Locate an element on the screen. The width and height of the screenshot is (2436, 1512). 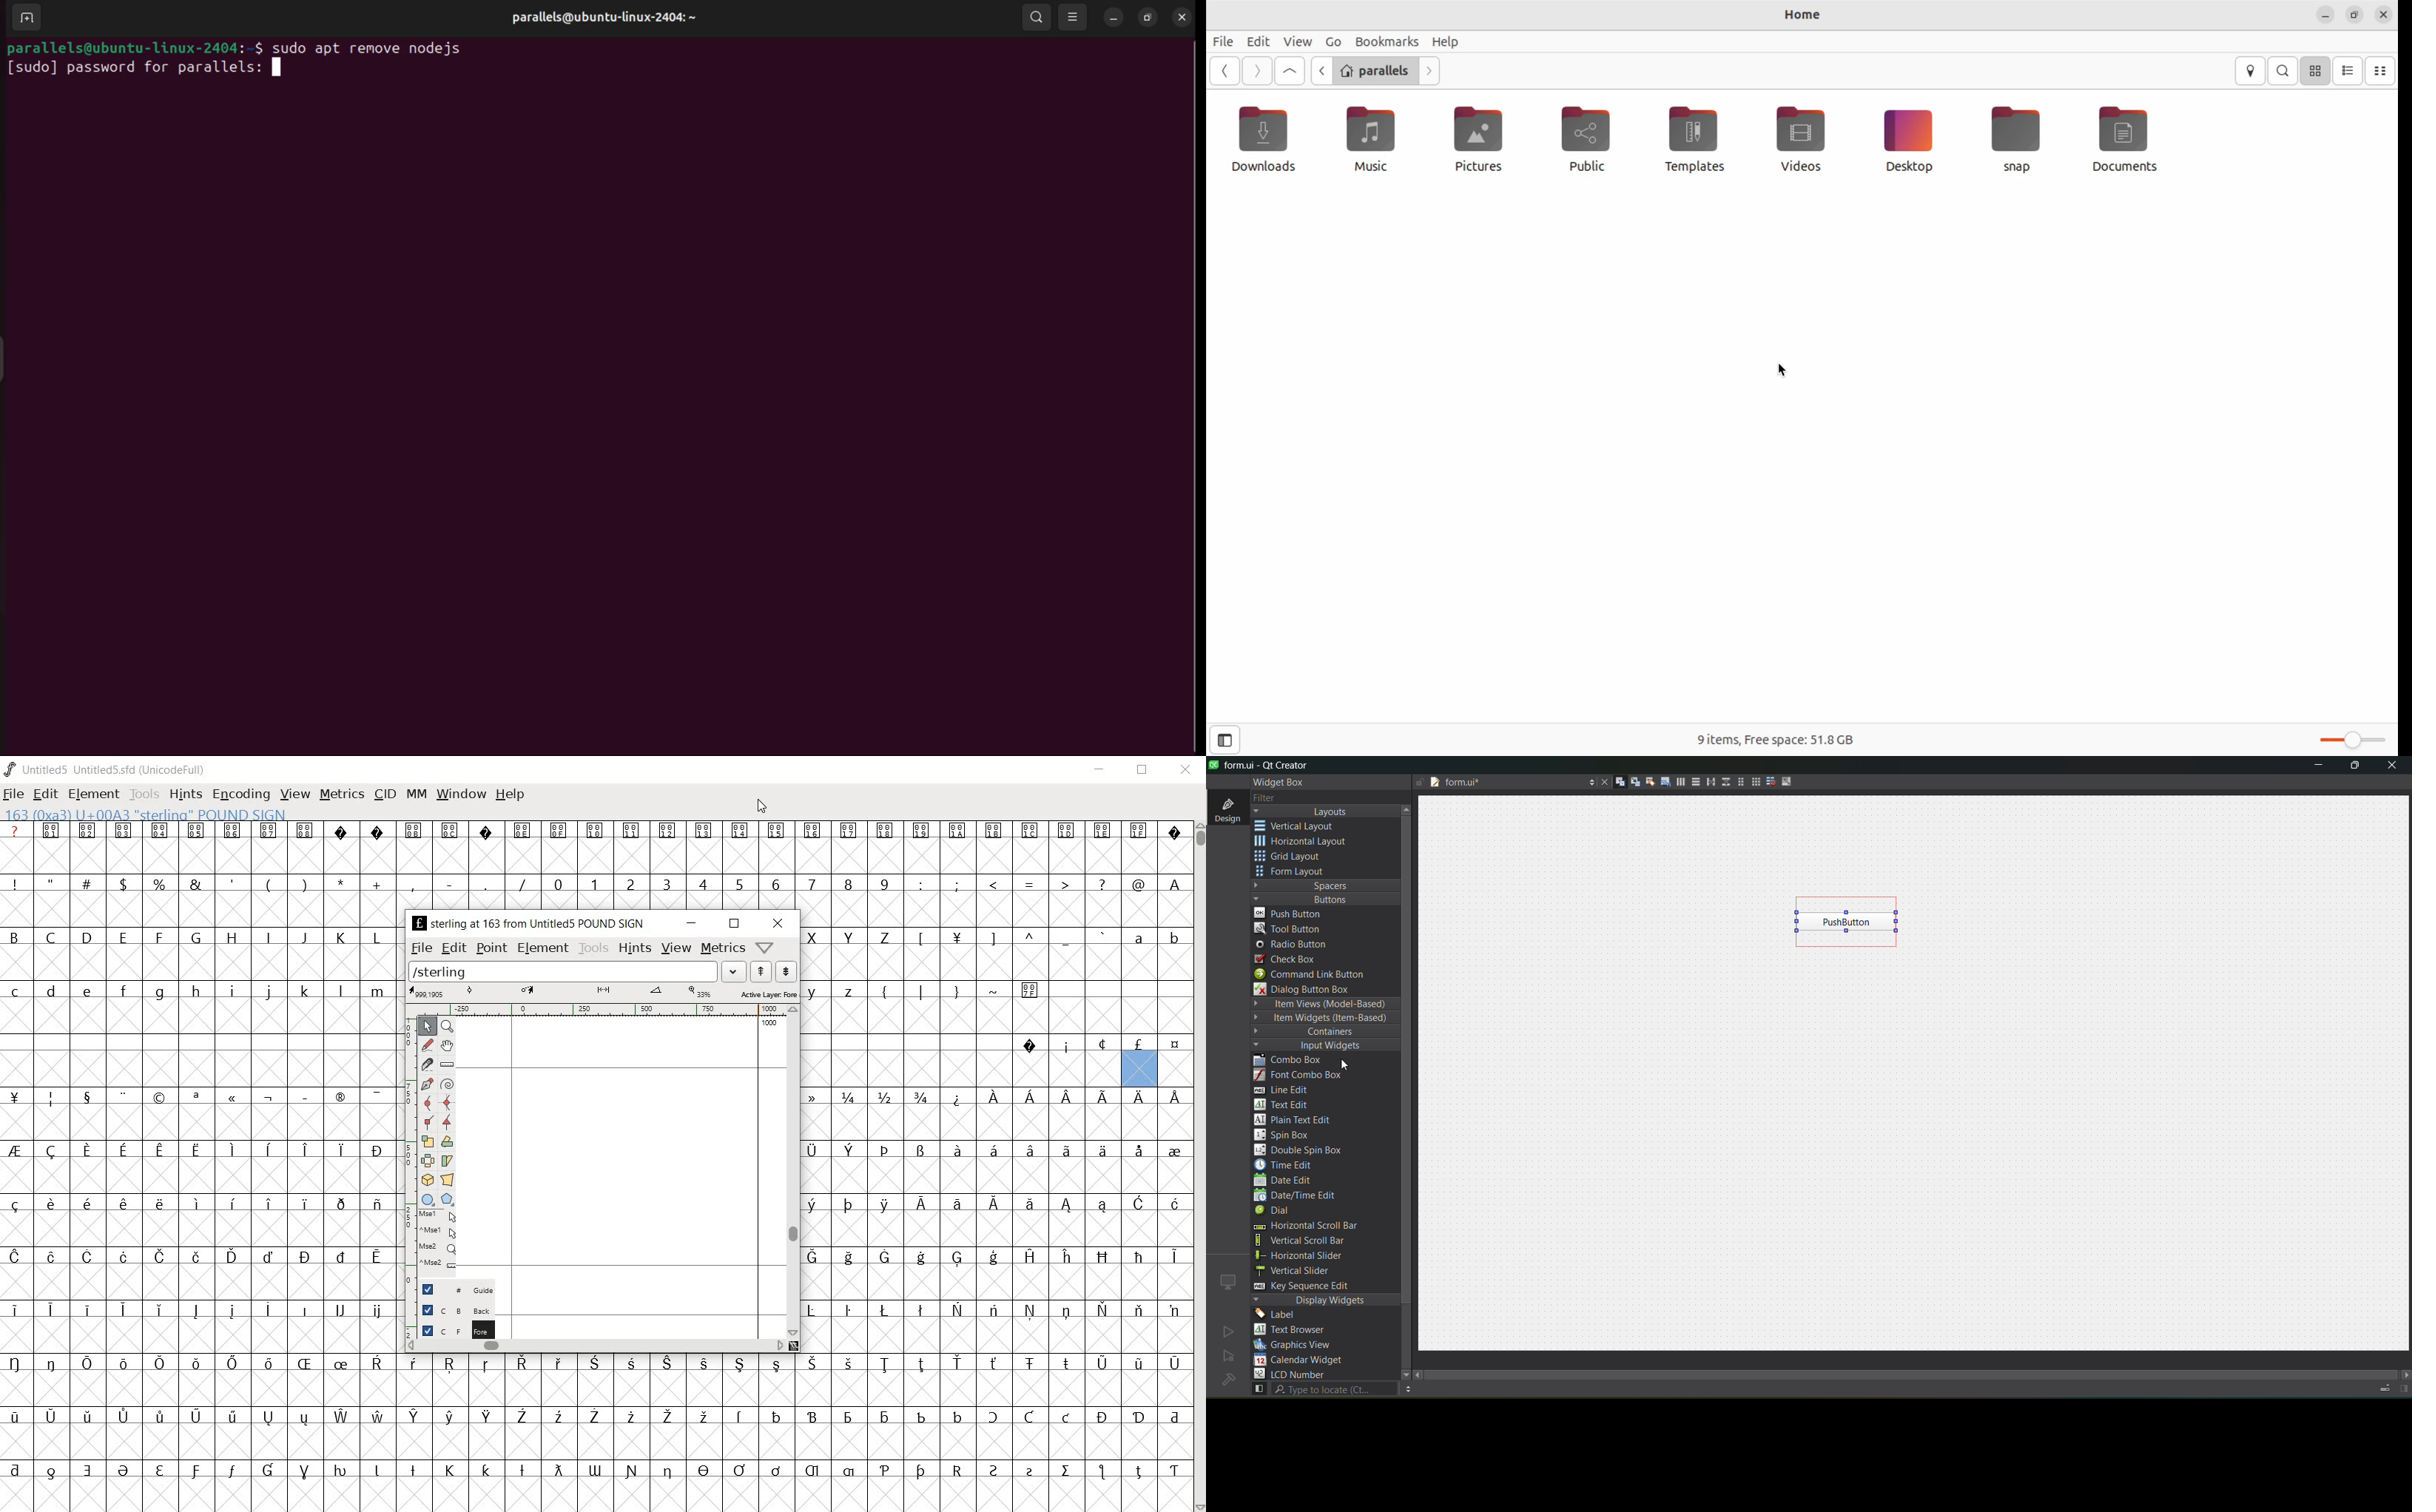
} is located at coordinates (955, 990).